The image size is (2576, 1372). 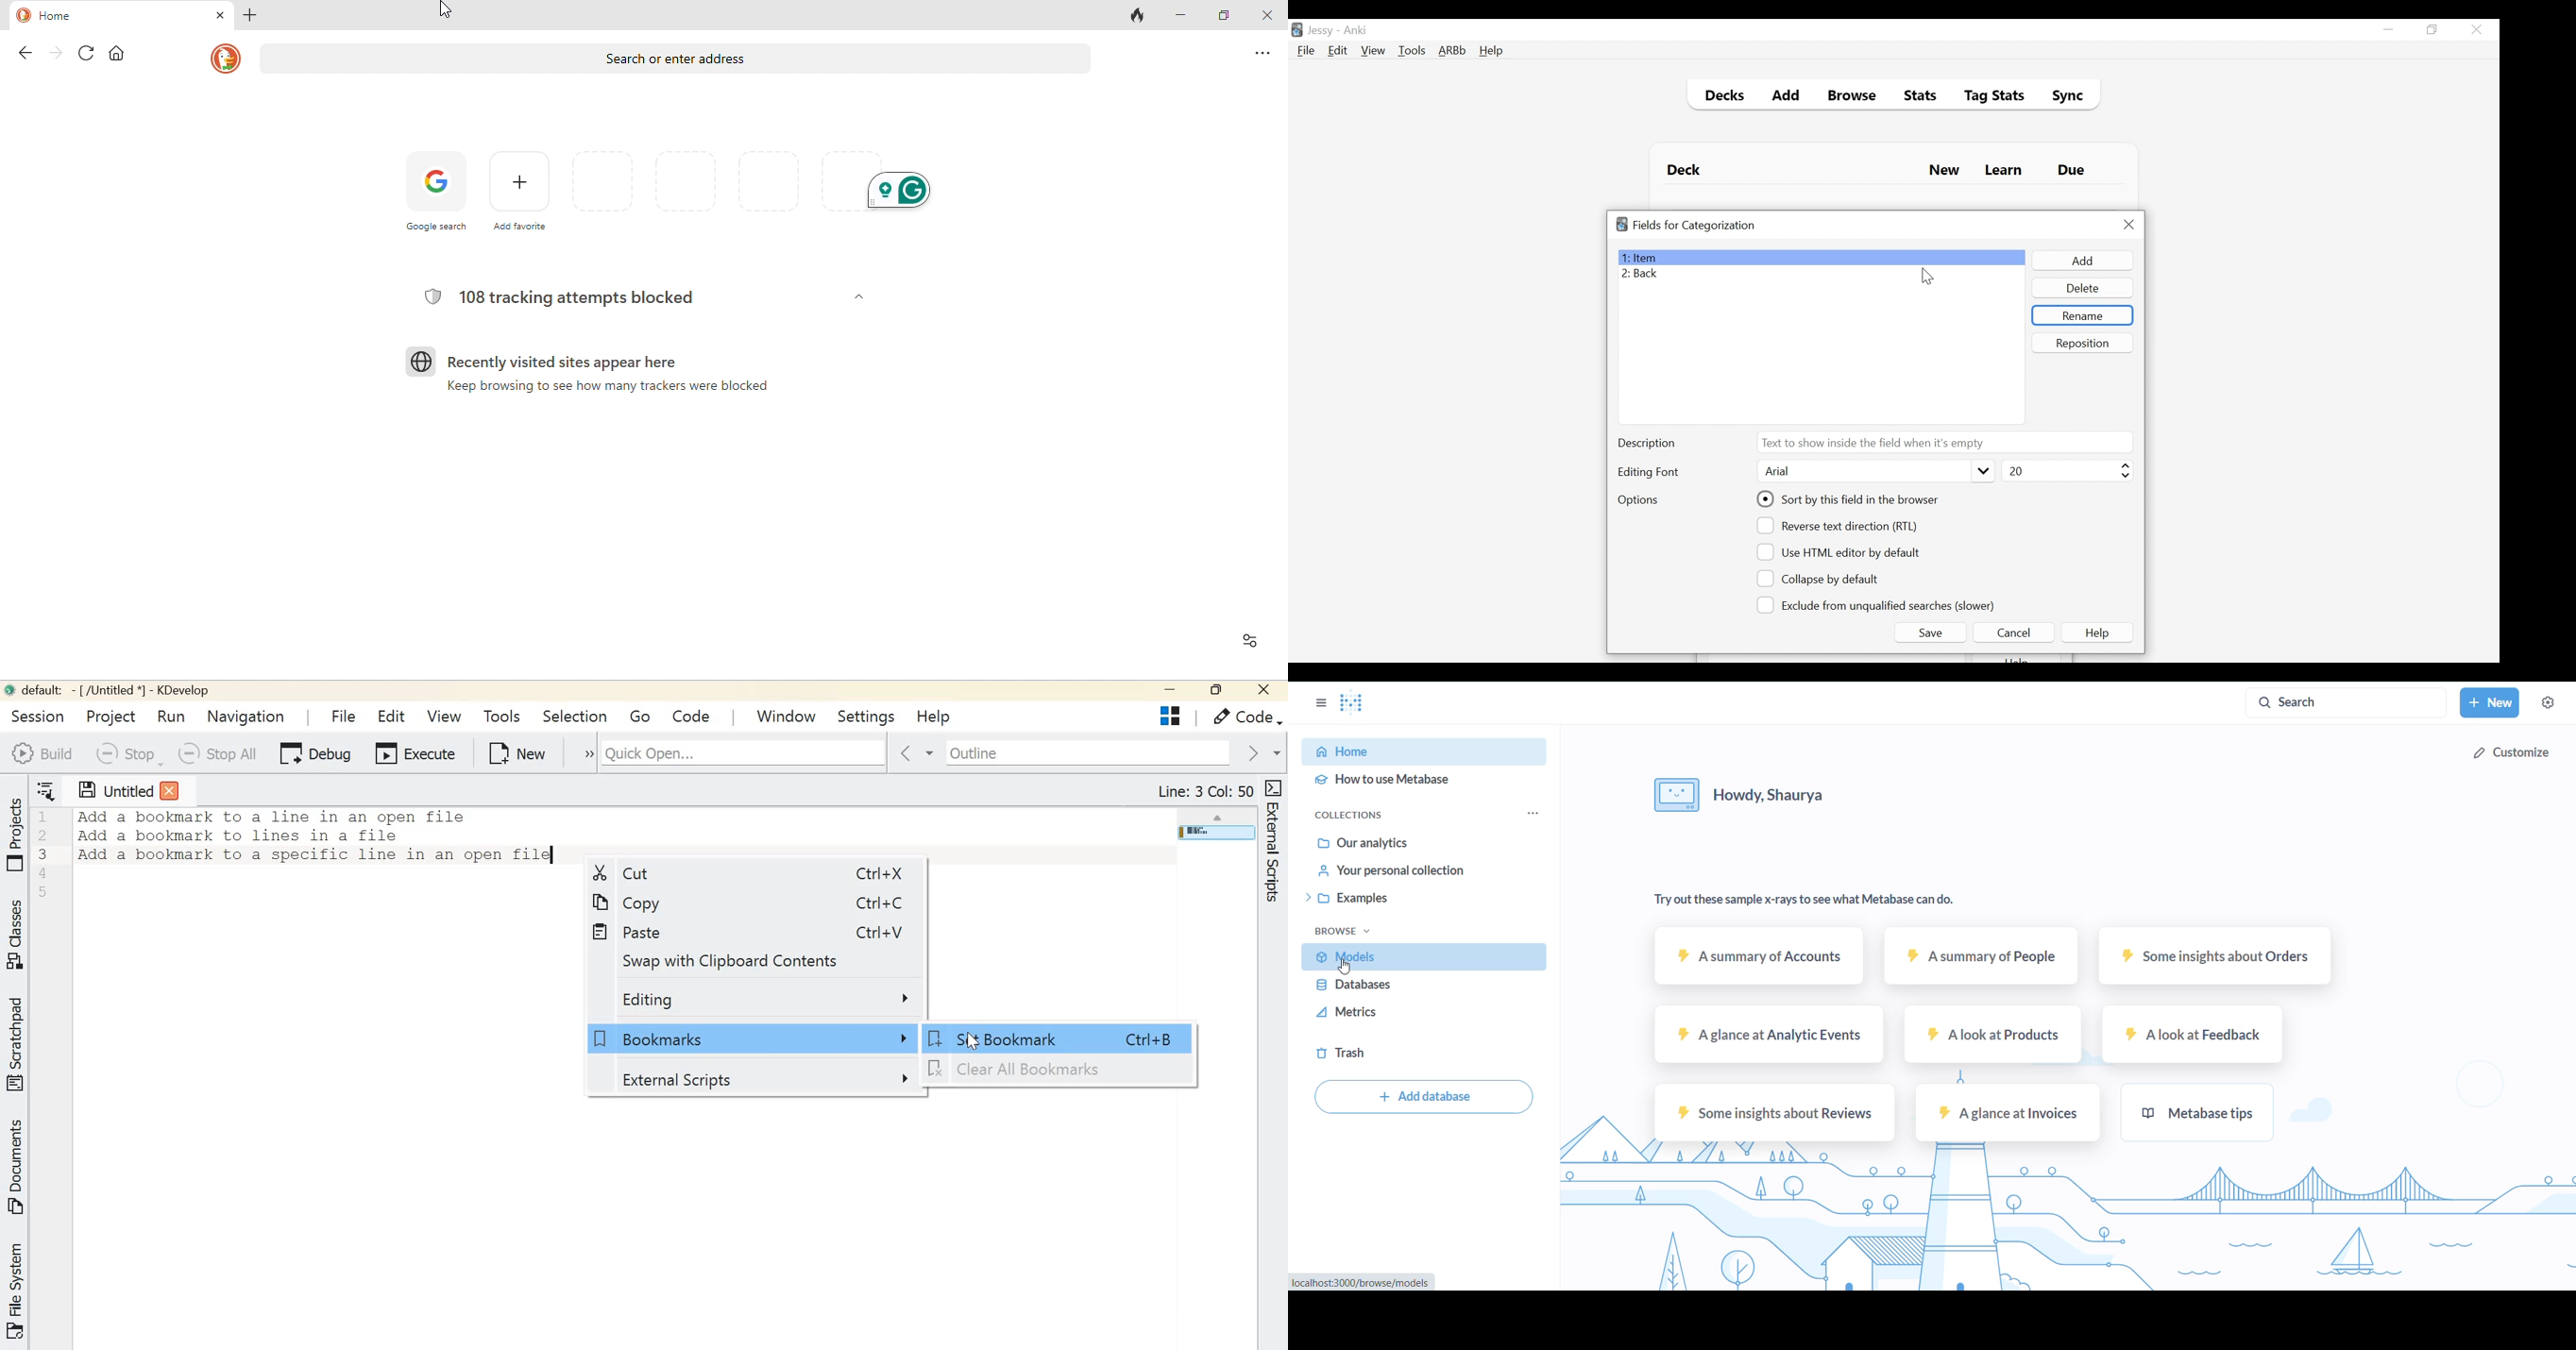 I want to click on External scripts, so click(x=1275, y=851).